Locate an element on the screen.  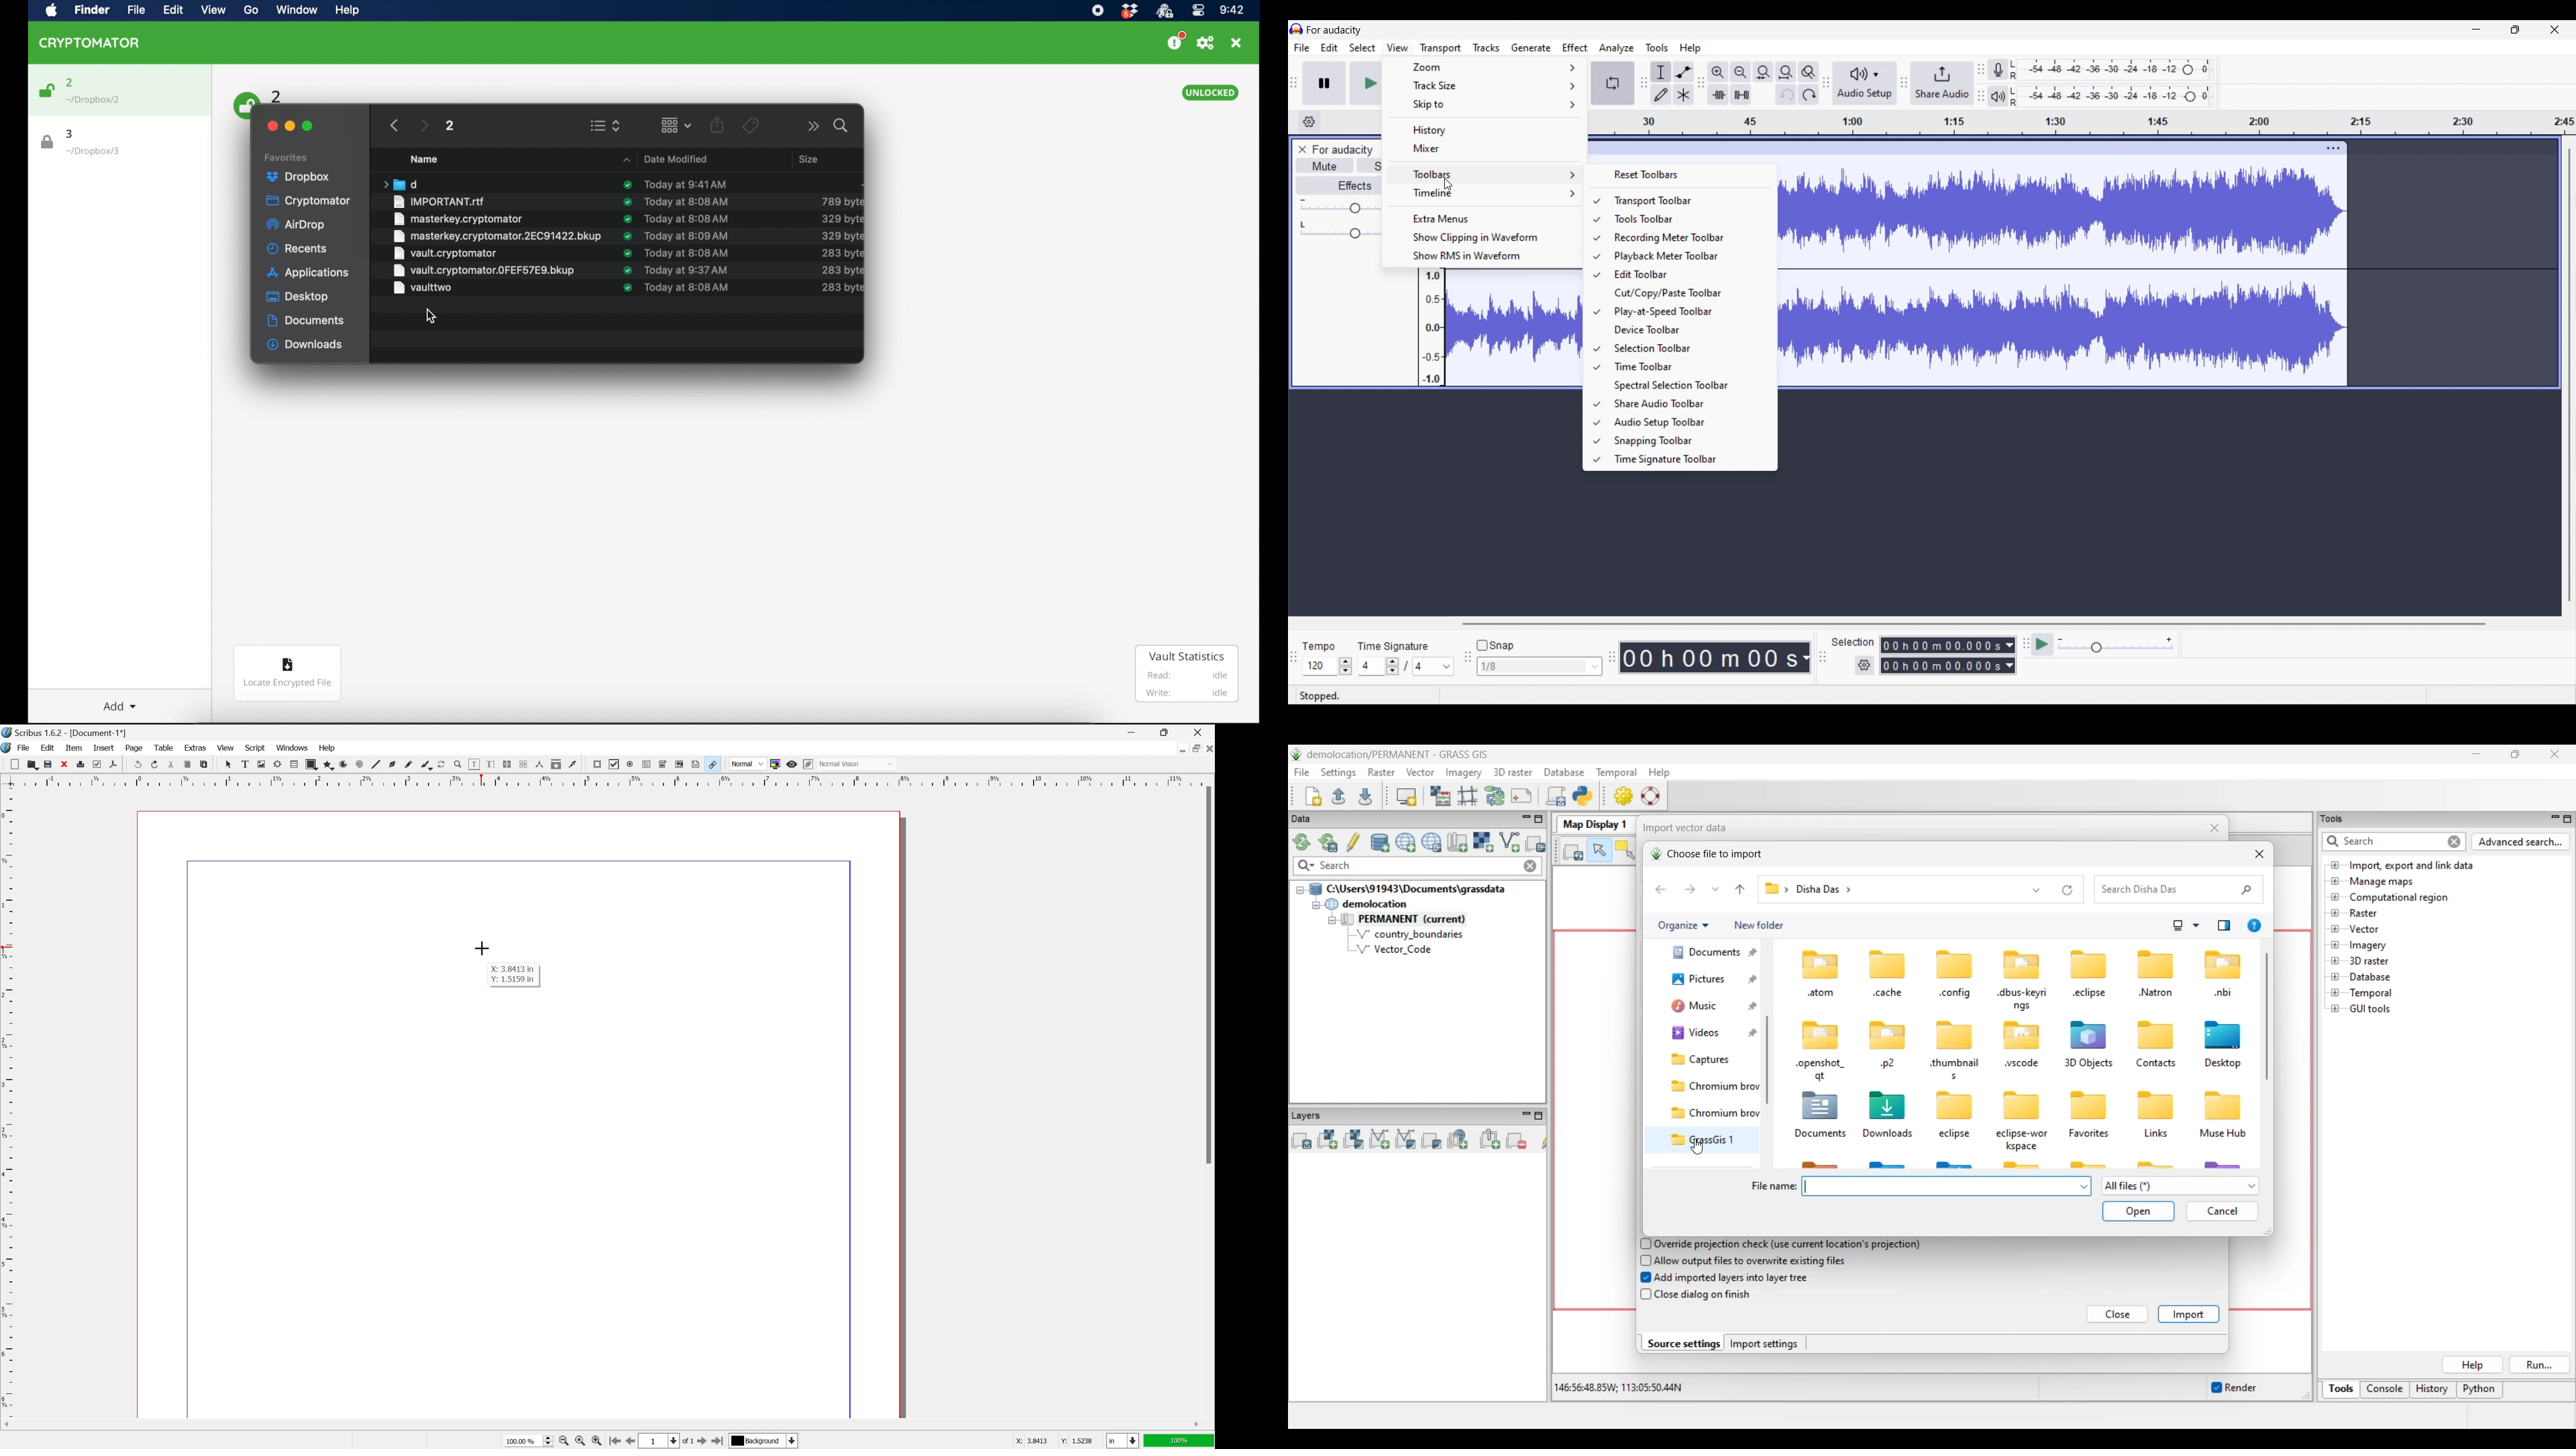
logo is located at coordinates (1297, 28).